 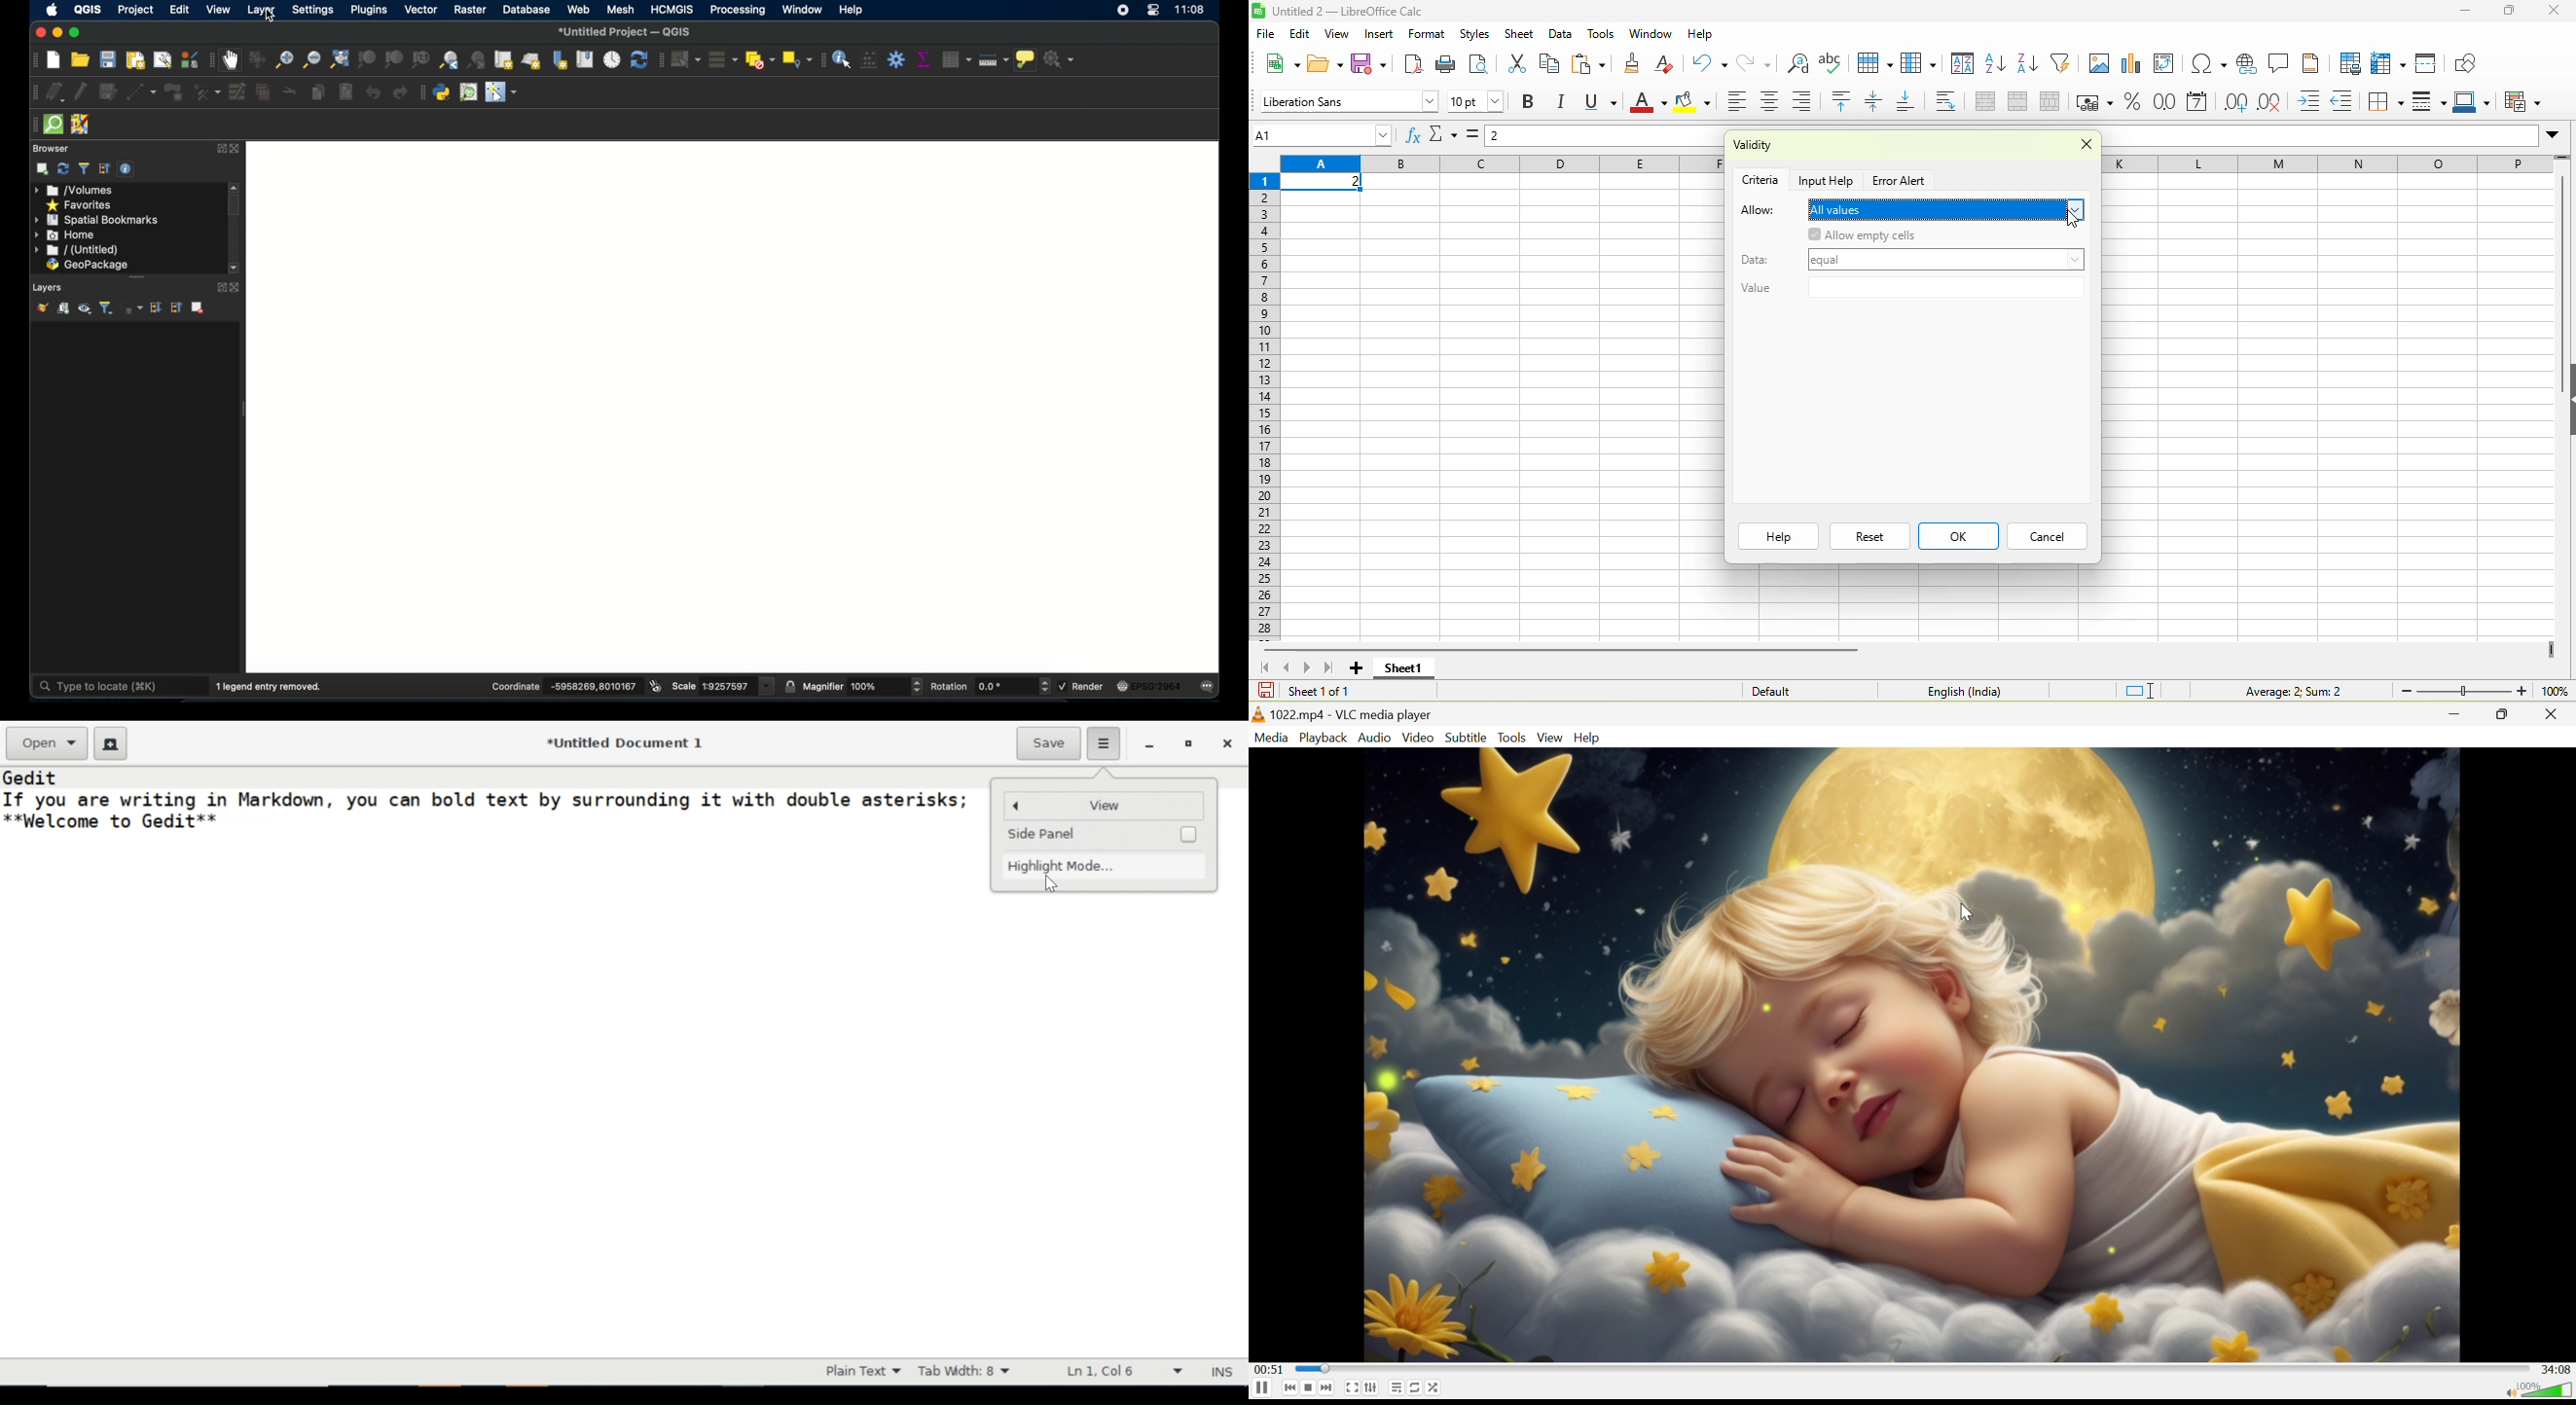 What do you see at coordinates (1415, 1389) in the screenshot?
I see `Click to toggle between loop all, loop one and no loop` at bounding box center [1415, 1389].